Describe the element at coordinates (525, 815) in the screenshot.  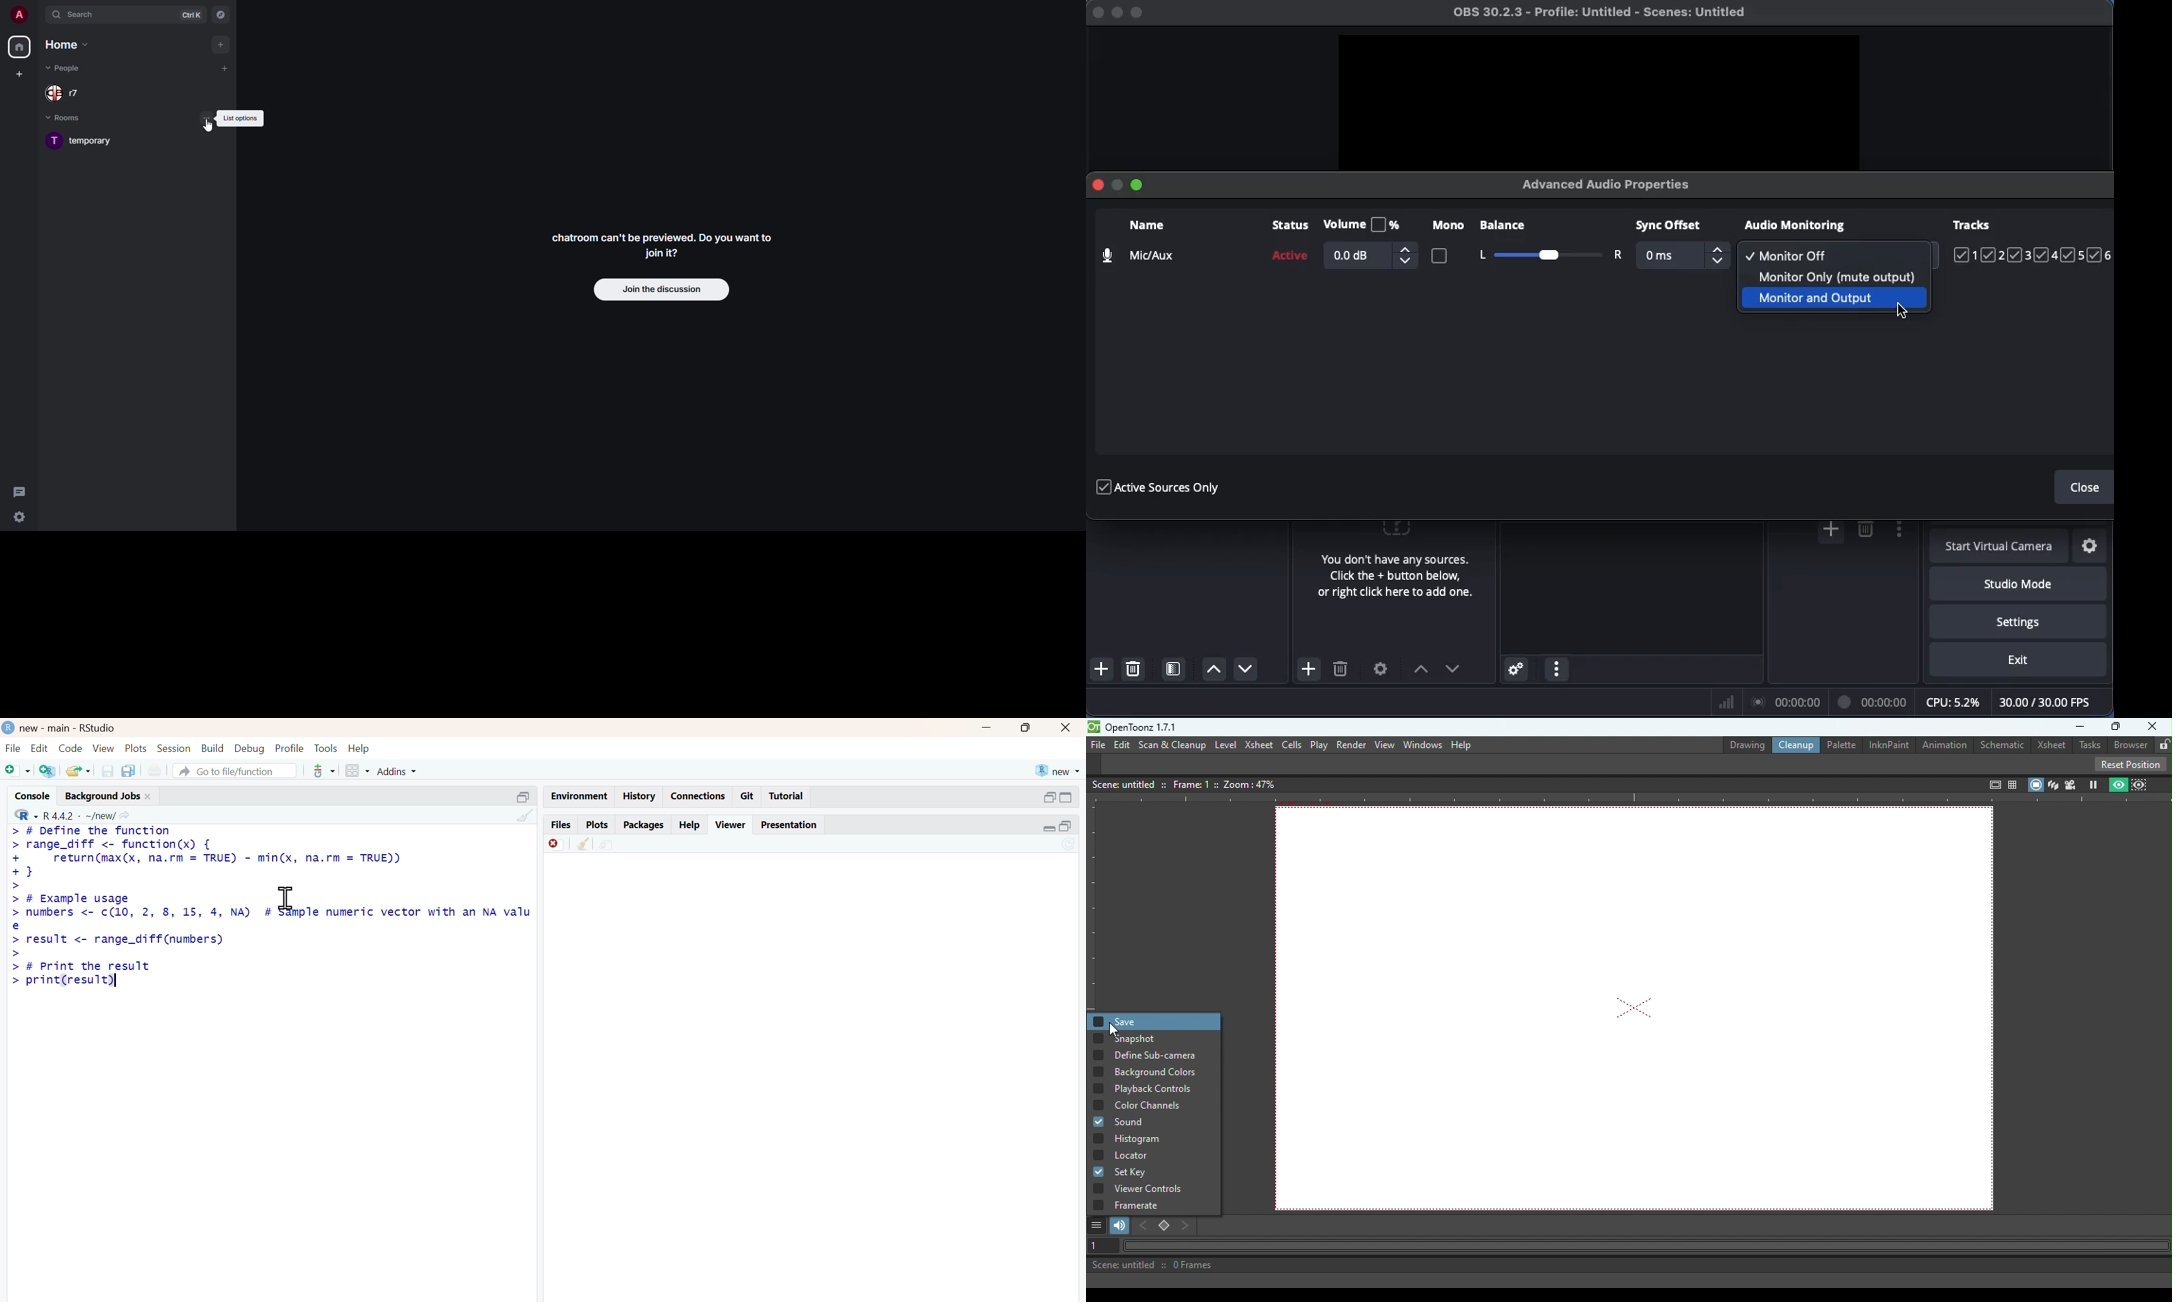
I see `` at that location.